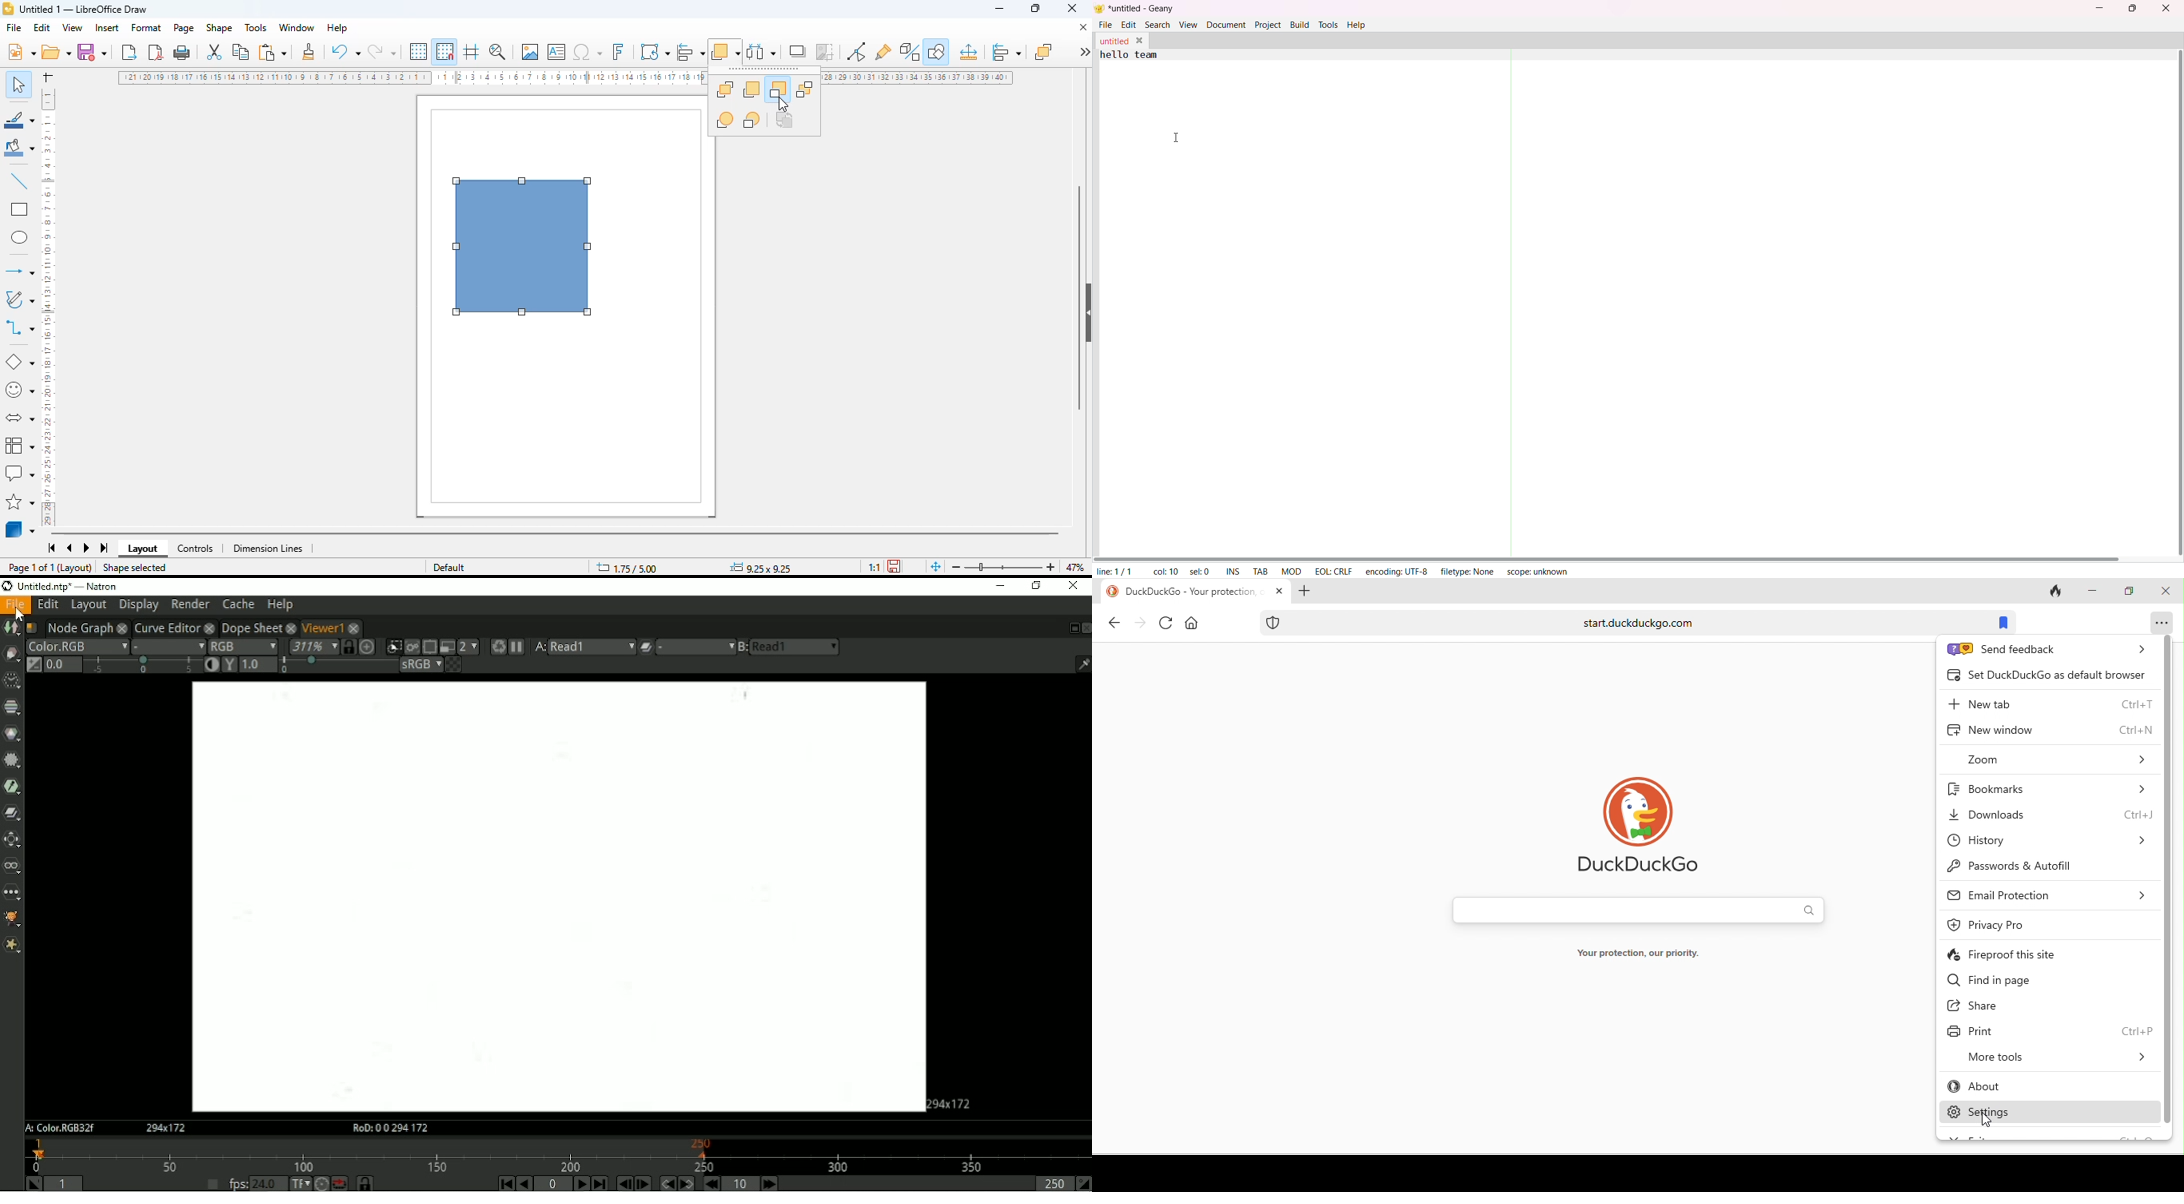 Image resolution: width=2184 pixels, height=1204 pixels. Describe the element at coordinates (1114, 573) in the screenshot. I see `line: 1/1` at that location.